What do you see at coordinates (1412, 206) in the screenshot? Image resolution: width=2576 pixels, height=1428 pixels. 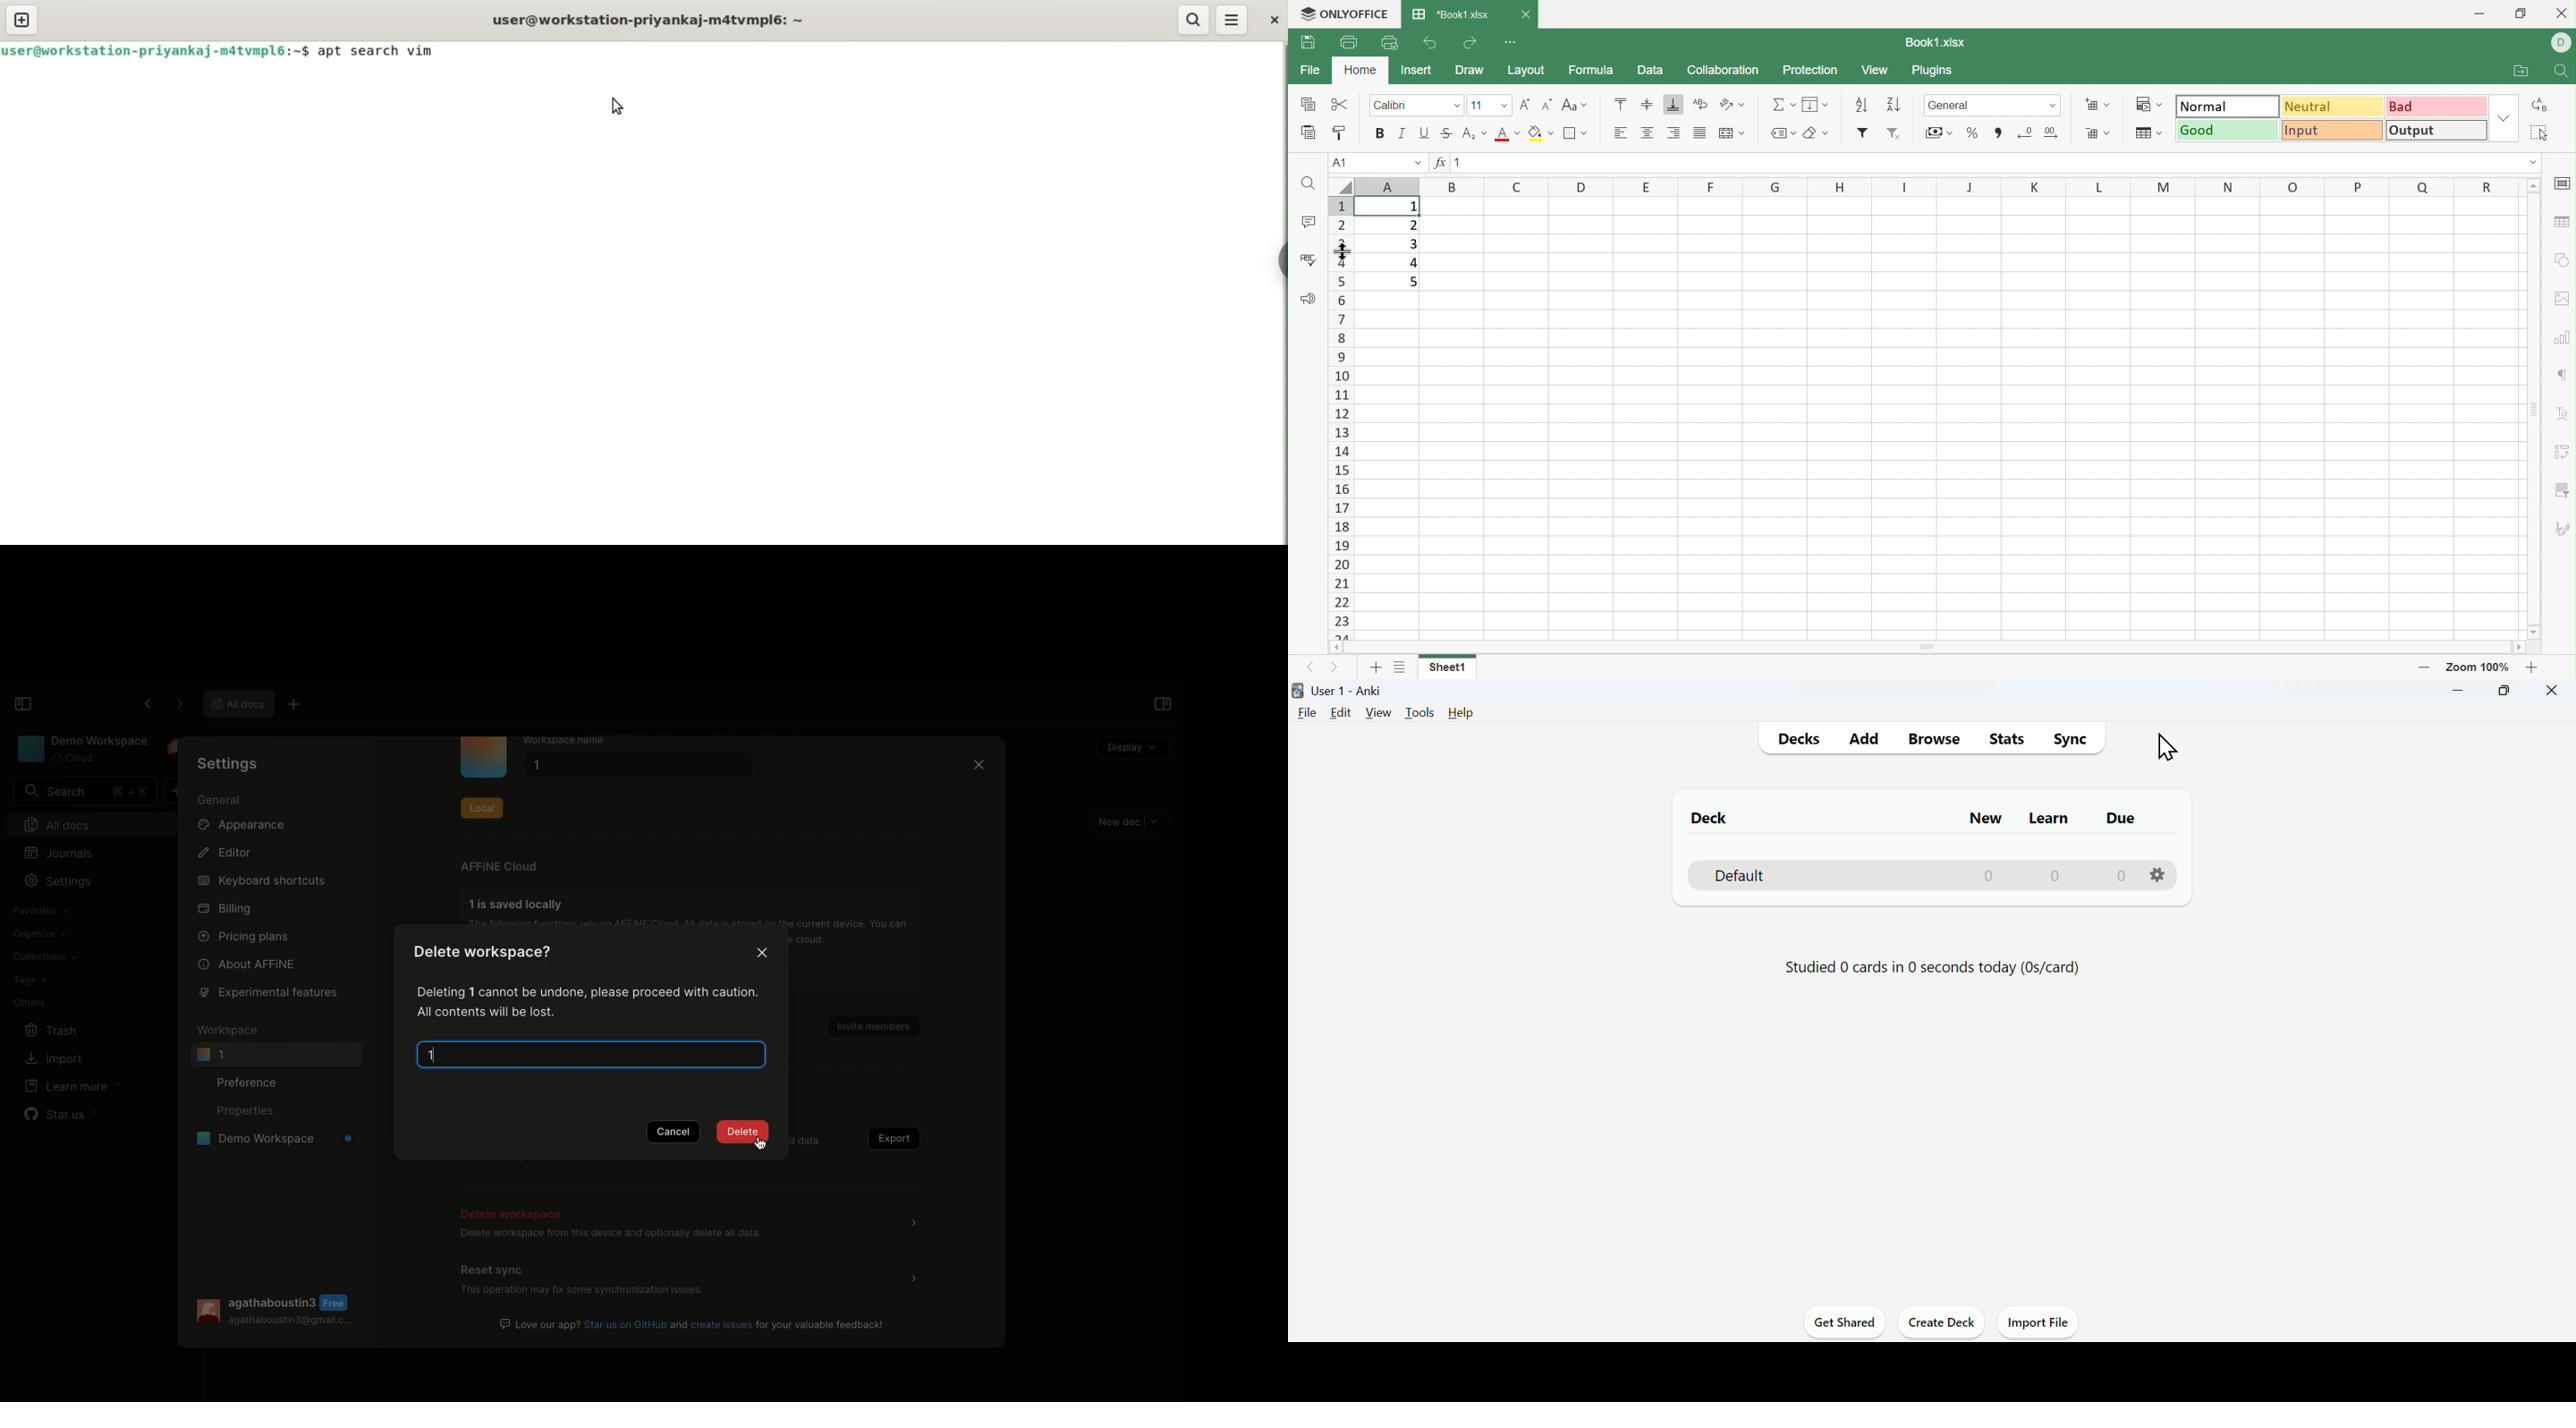 I see `1` at bounding box center [1412, 206].